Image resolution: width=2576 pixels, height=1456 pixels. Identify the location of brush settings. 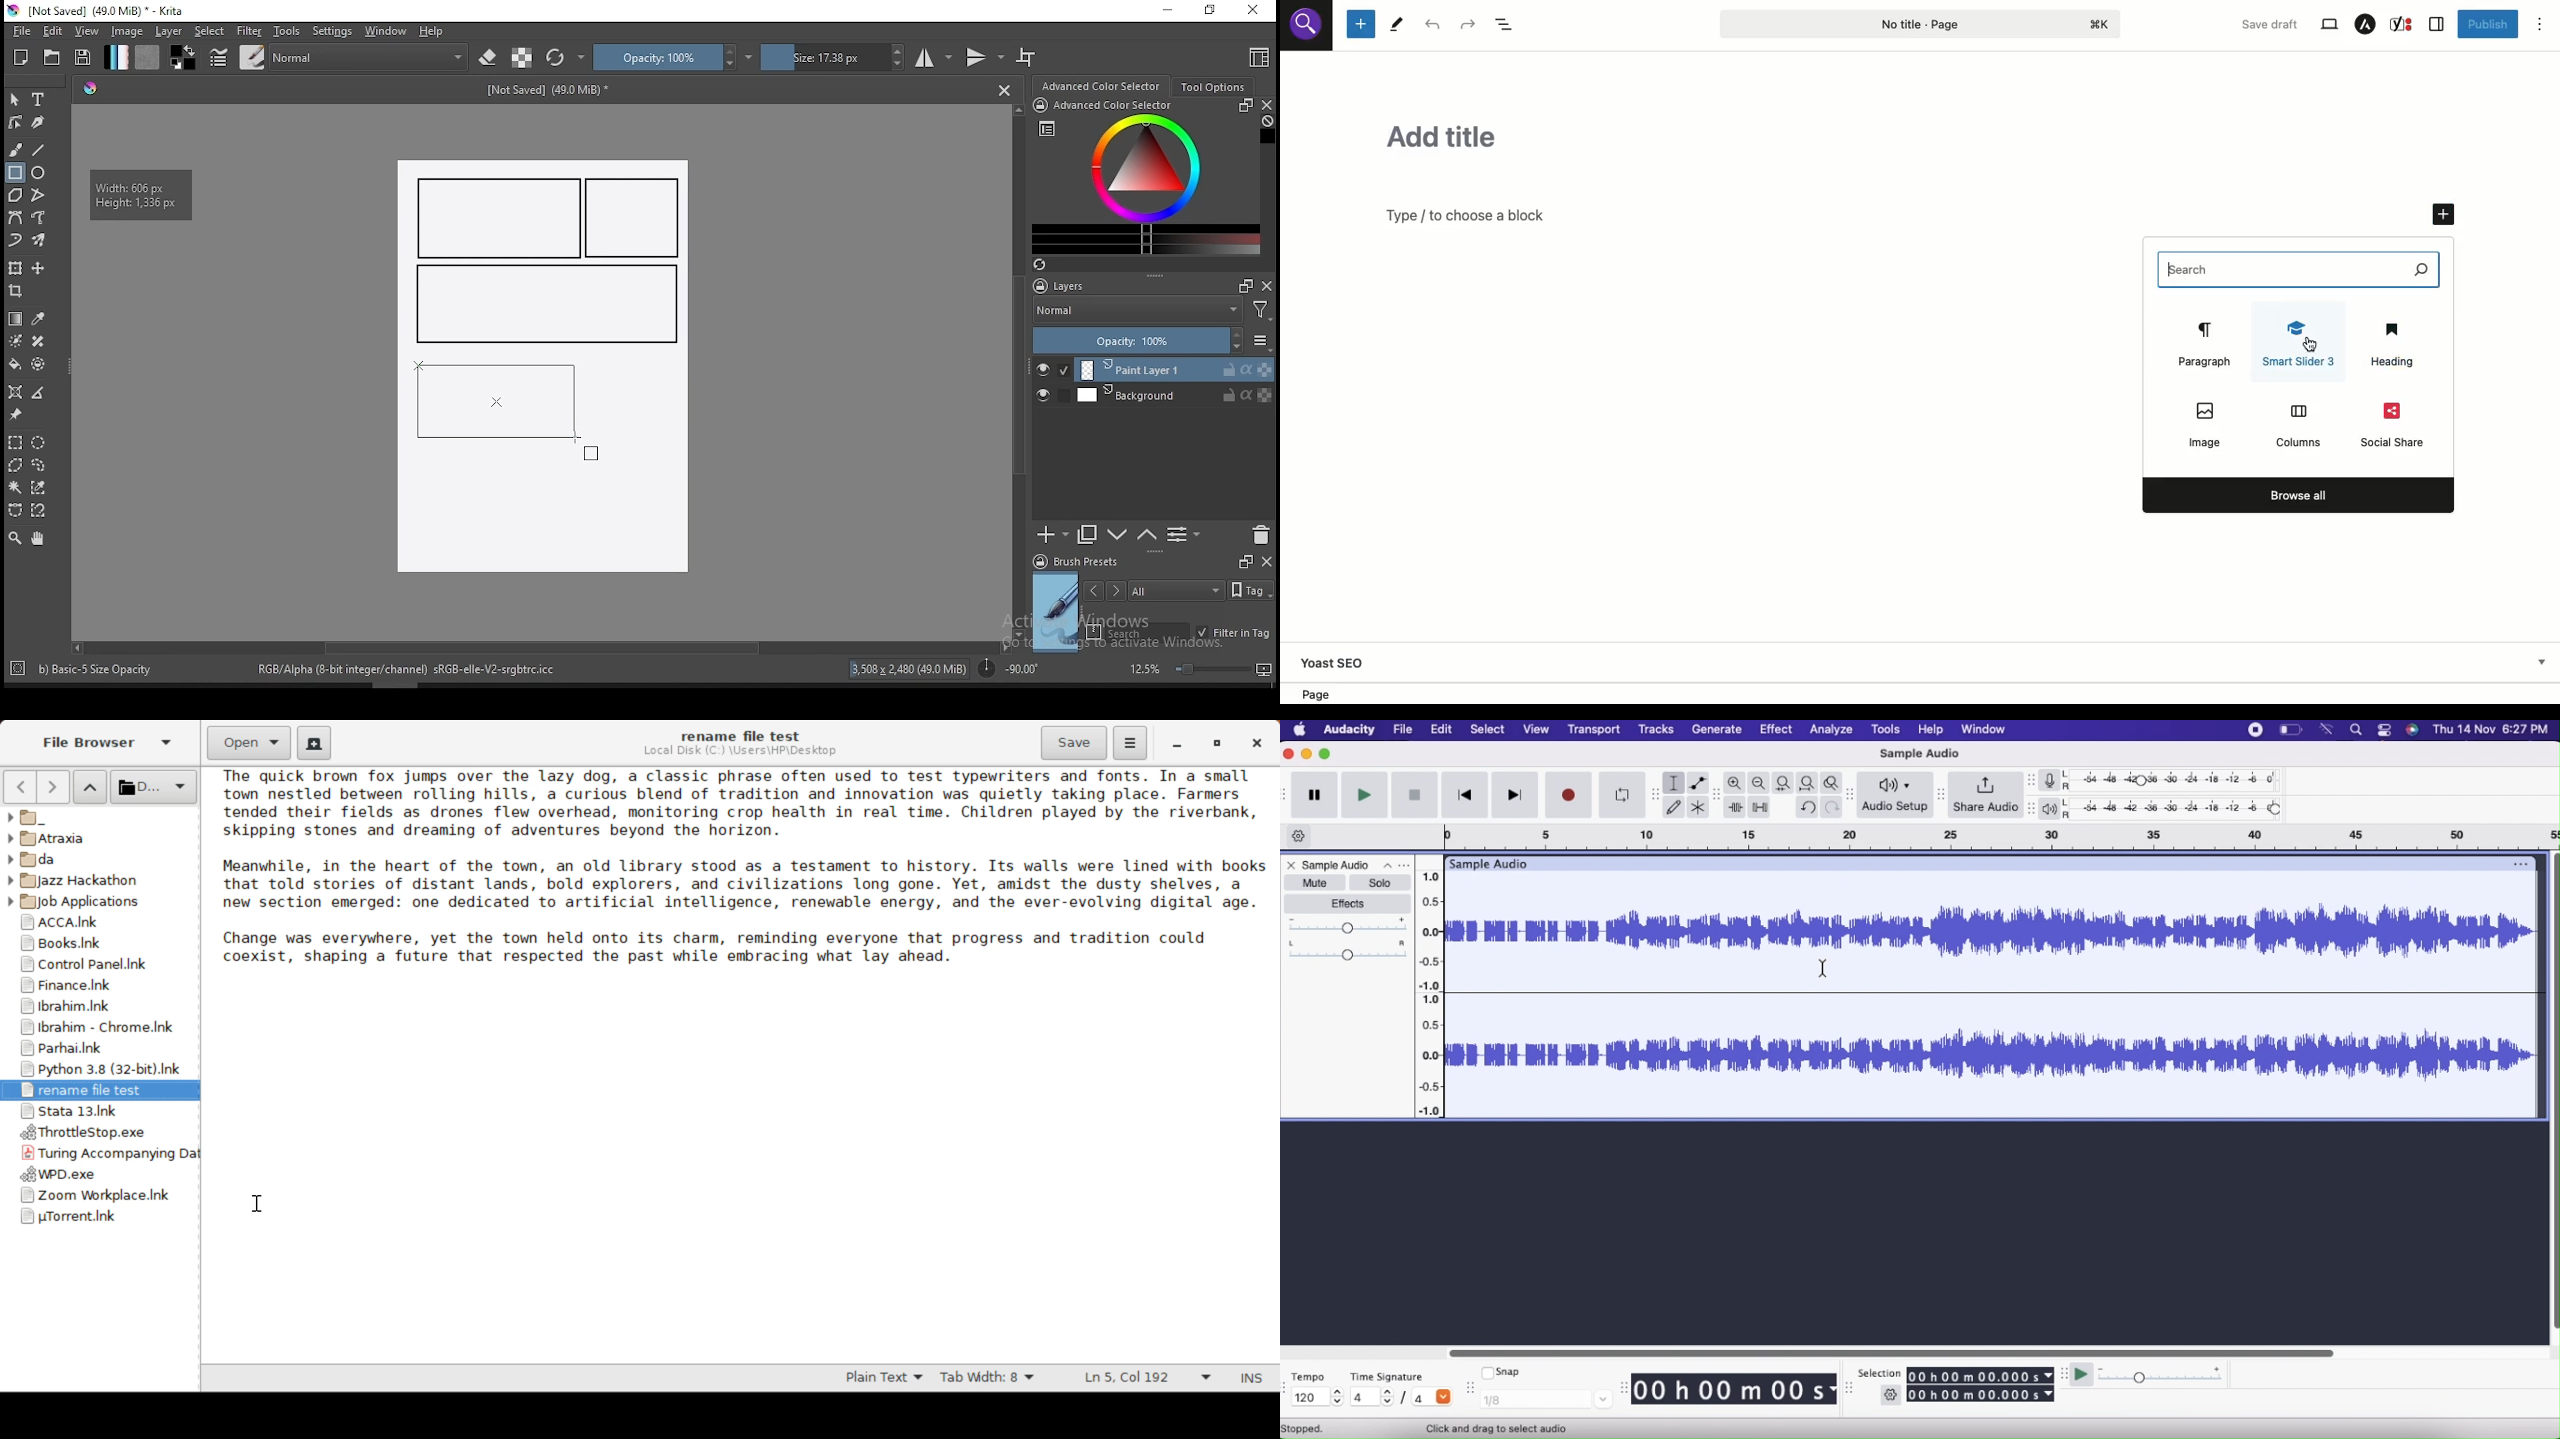
(217, 57).